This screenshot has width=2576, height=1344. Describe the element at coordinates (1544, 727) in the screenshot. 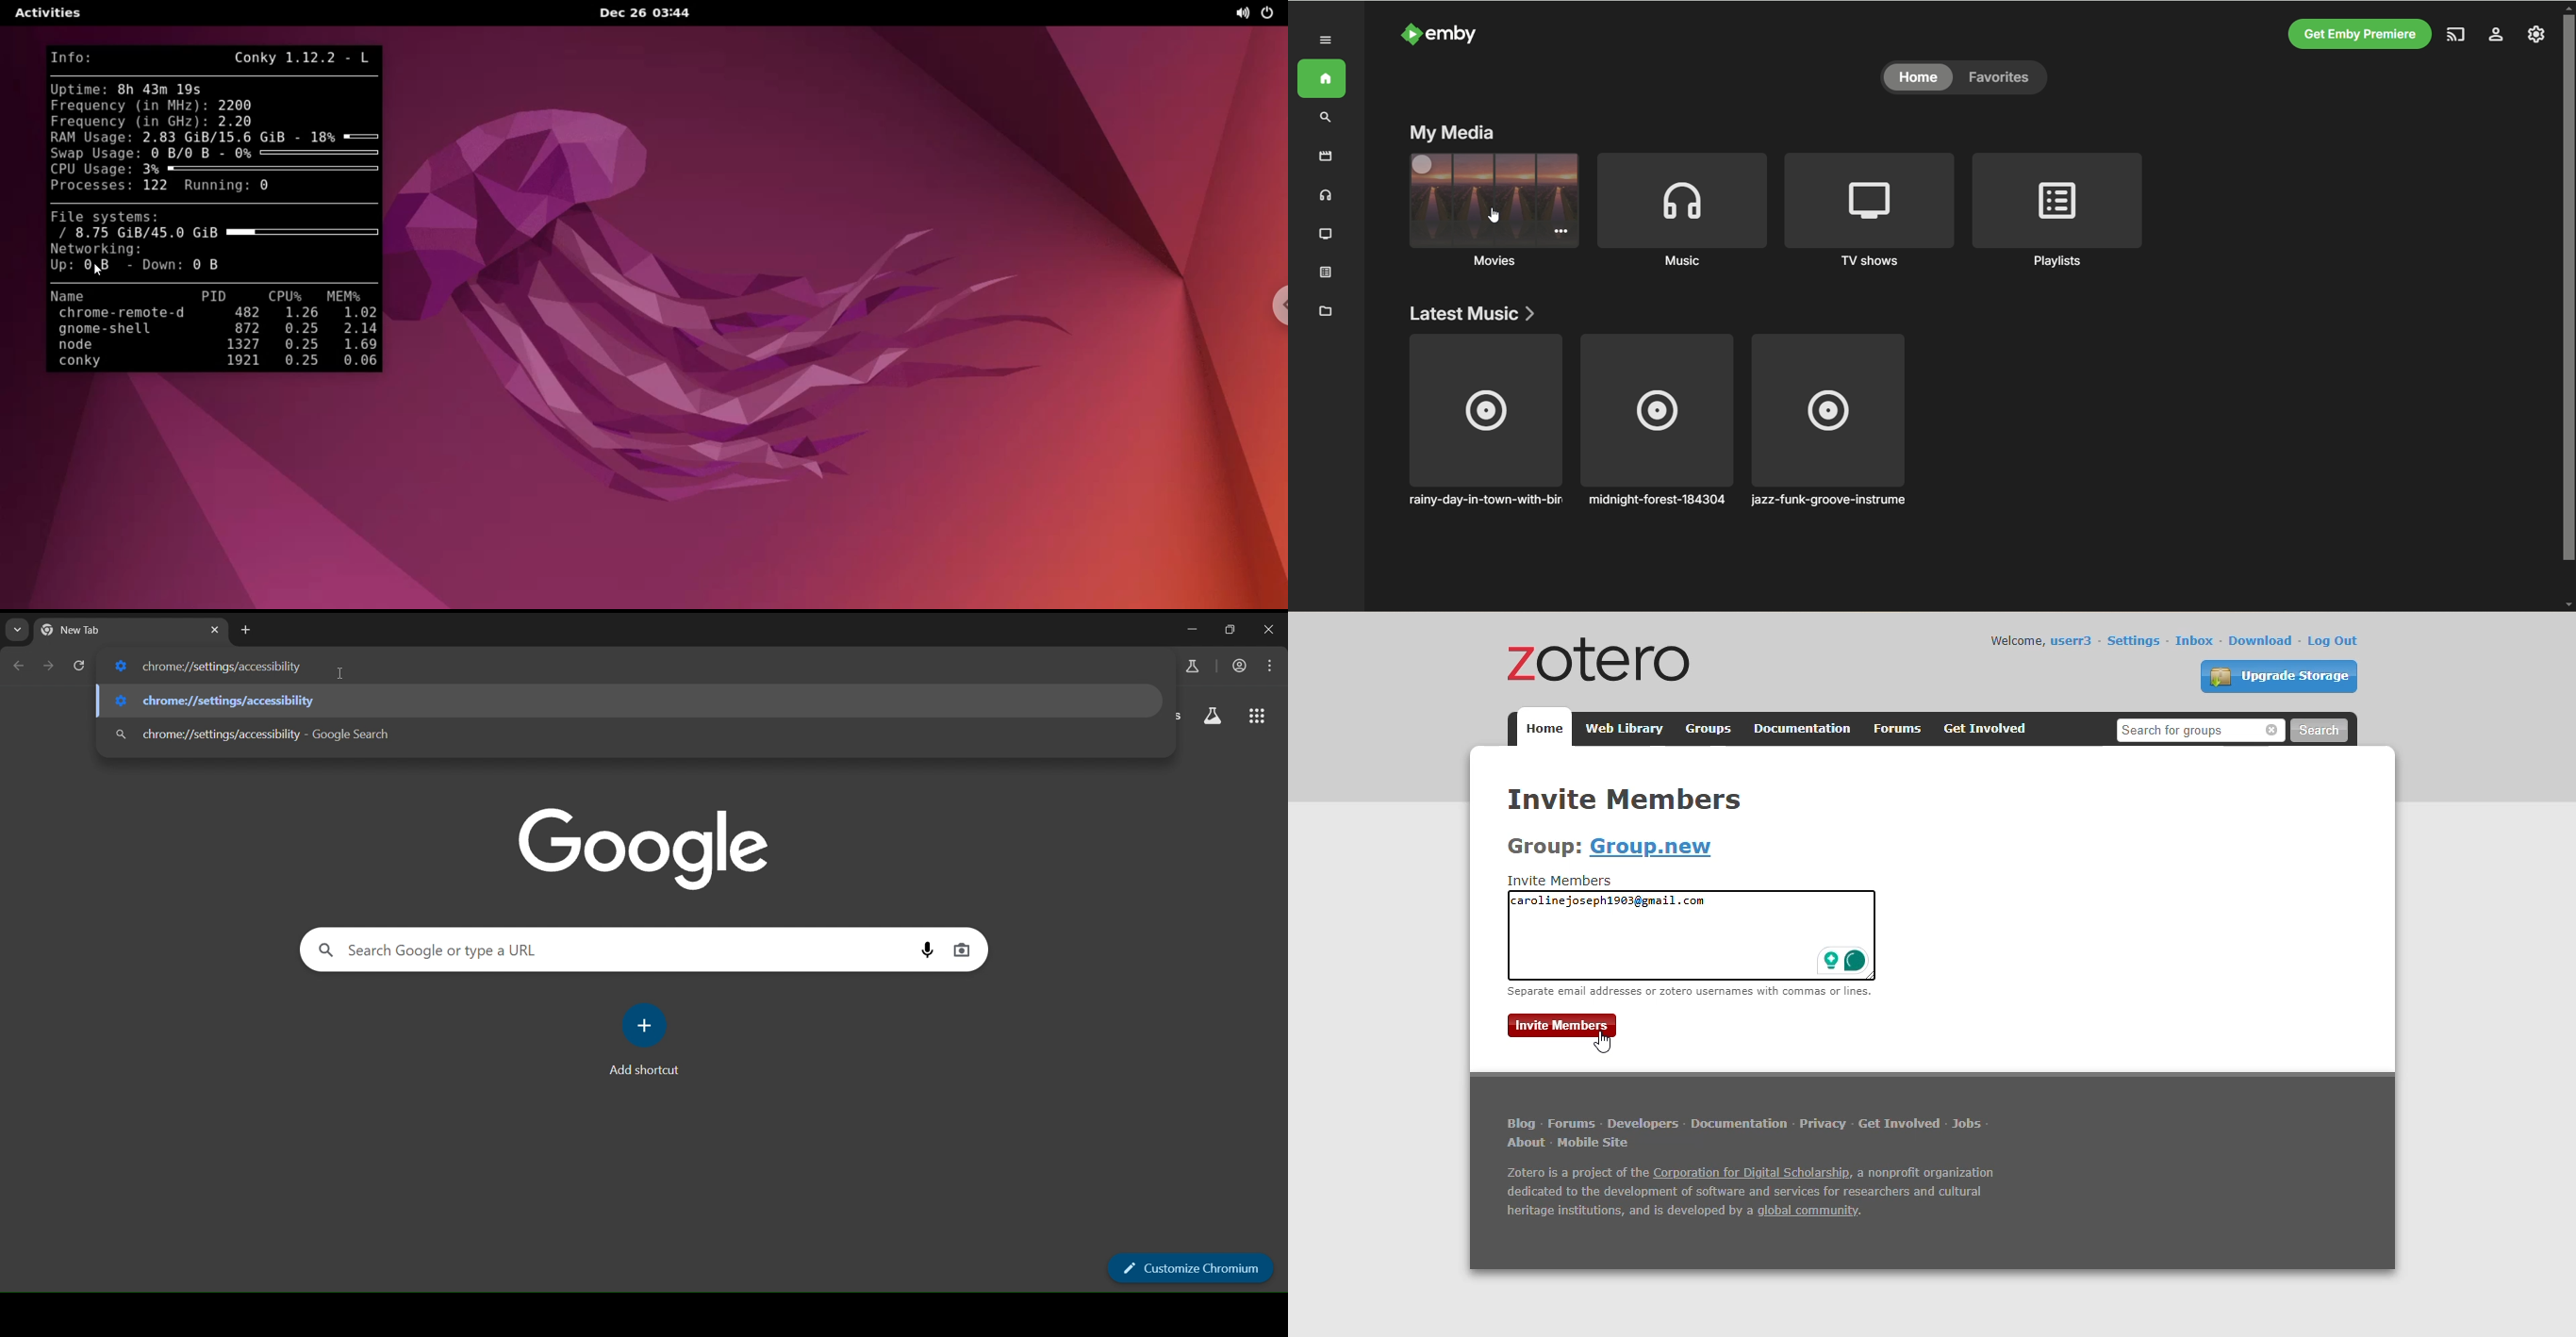

I see `home` at that location.